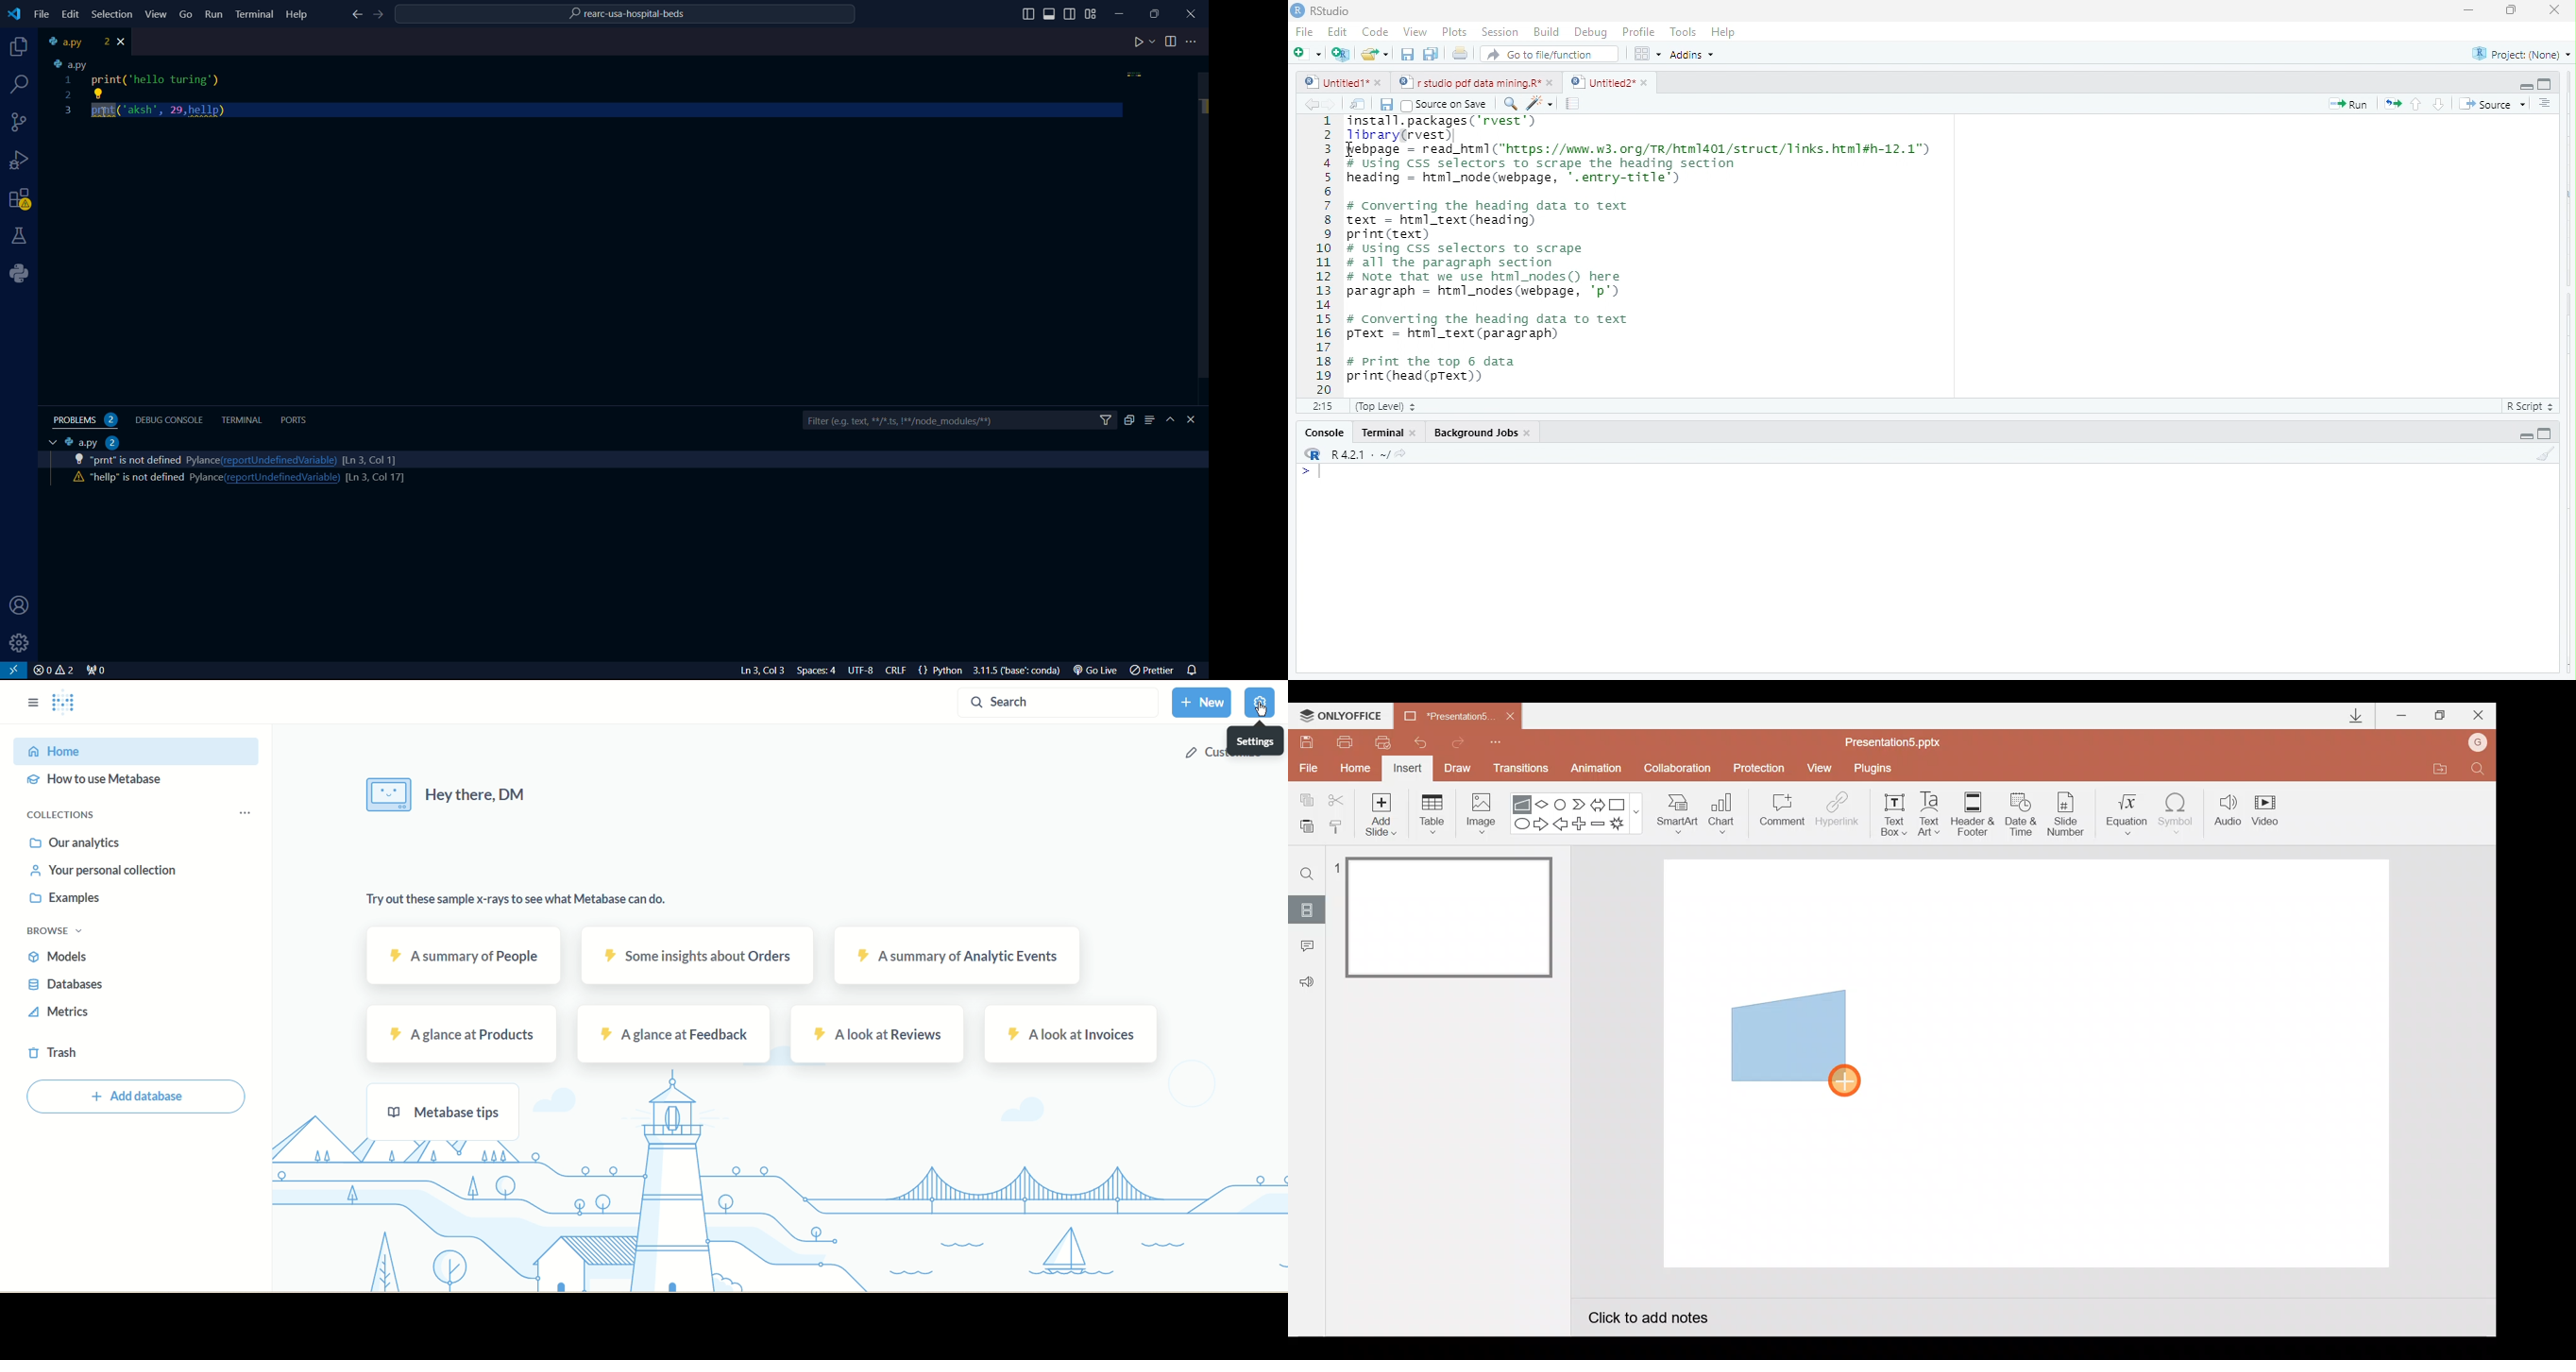  I want to click on Protection, so click(1763, 768).